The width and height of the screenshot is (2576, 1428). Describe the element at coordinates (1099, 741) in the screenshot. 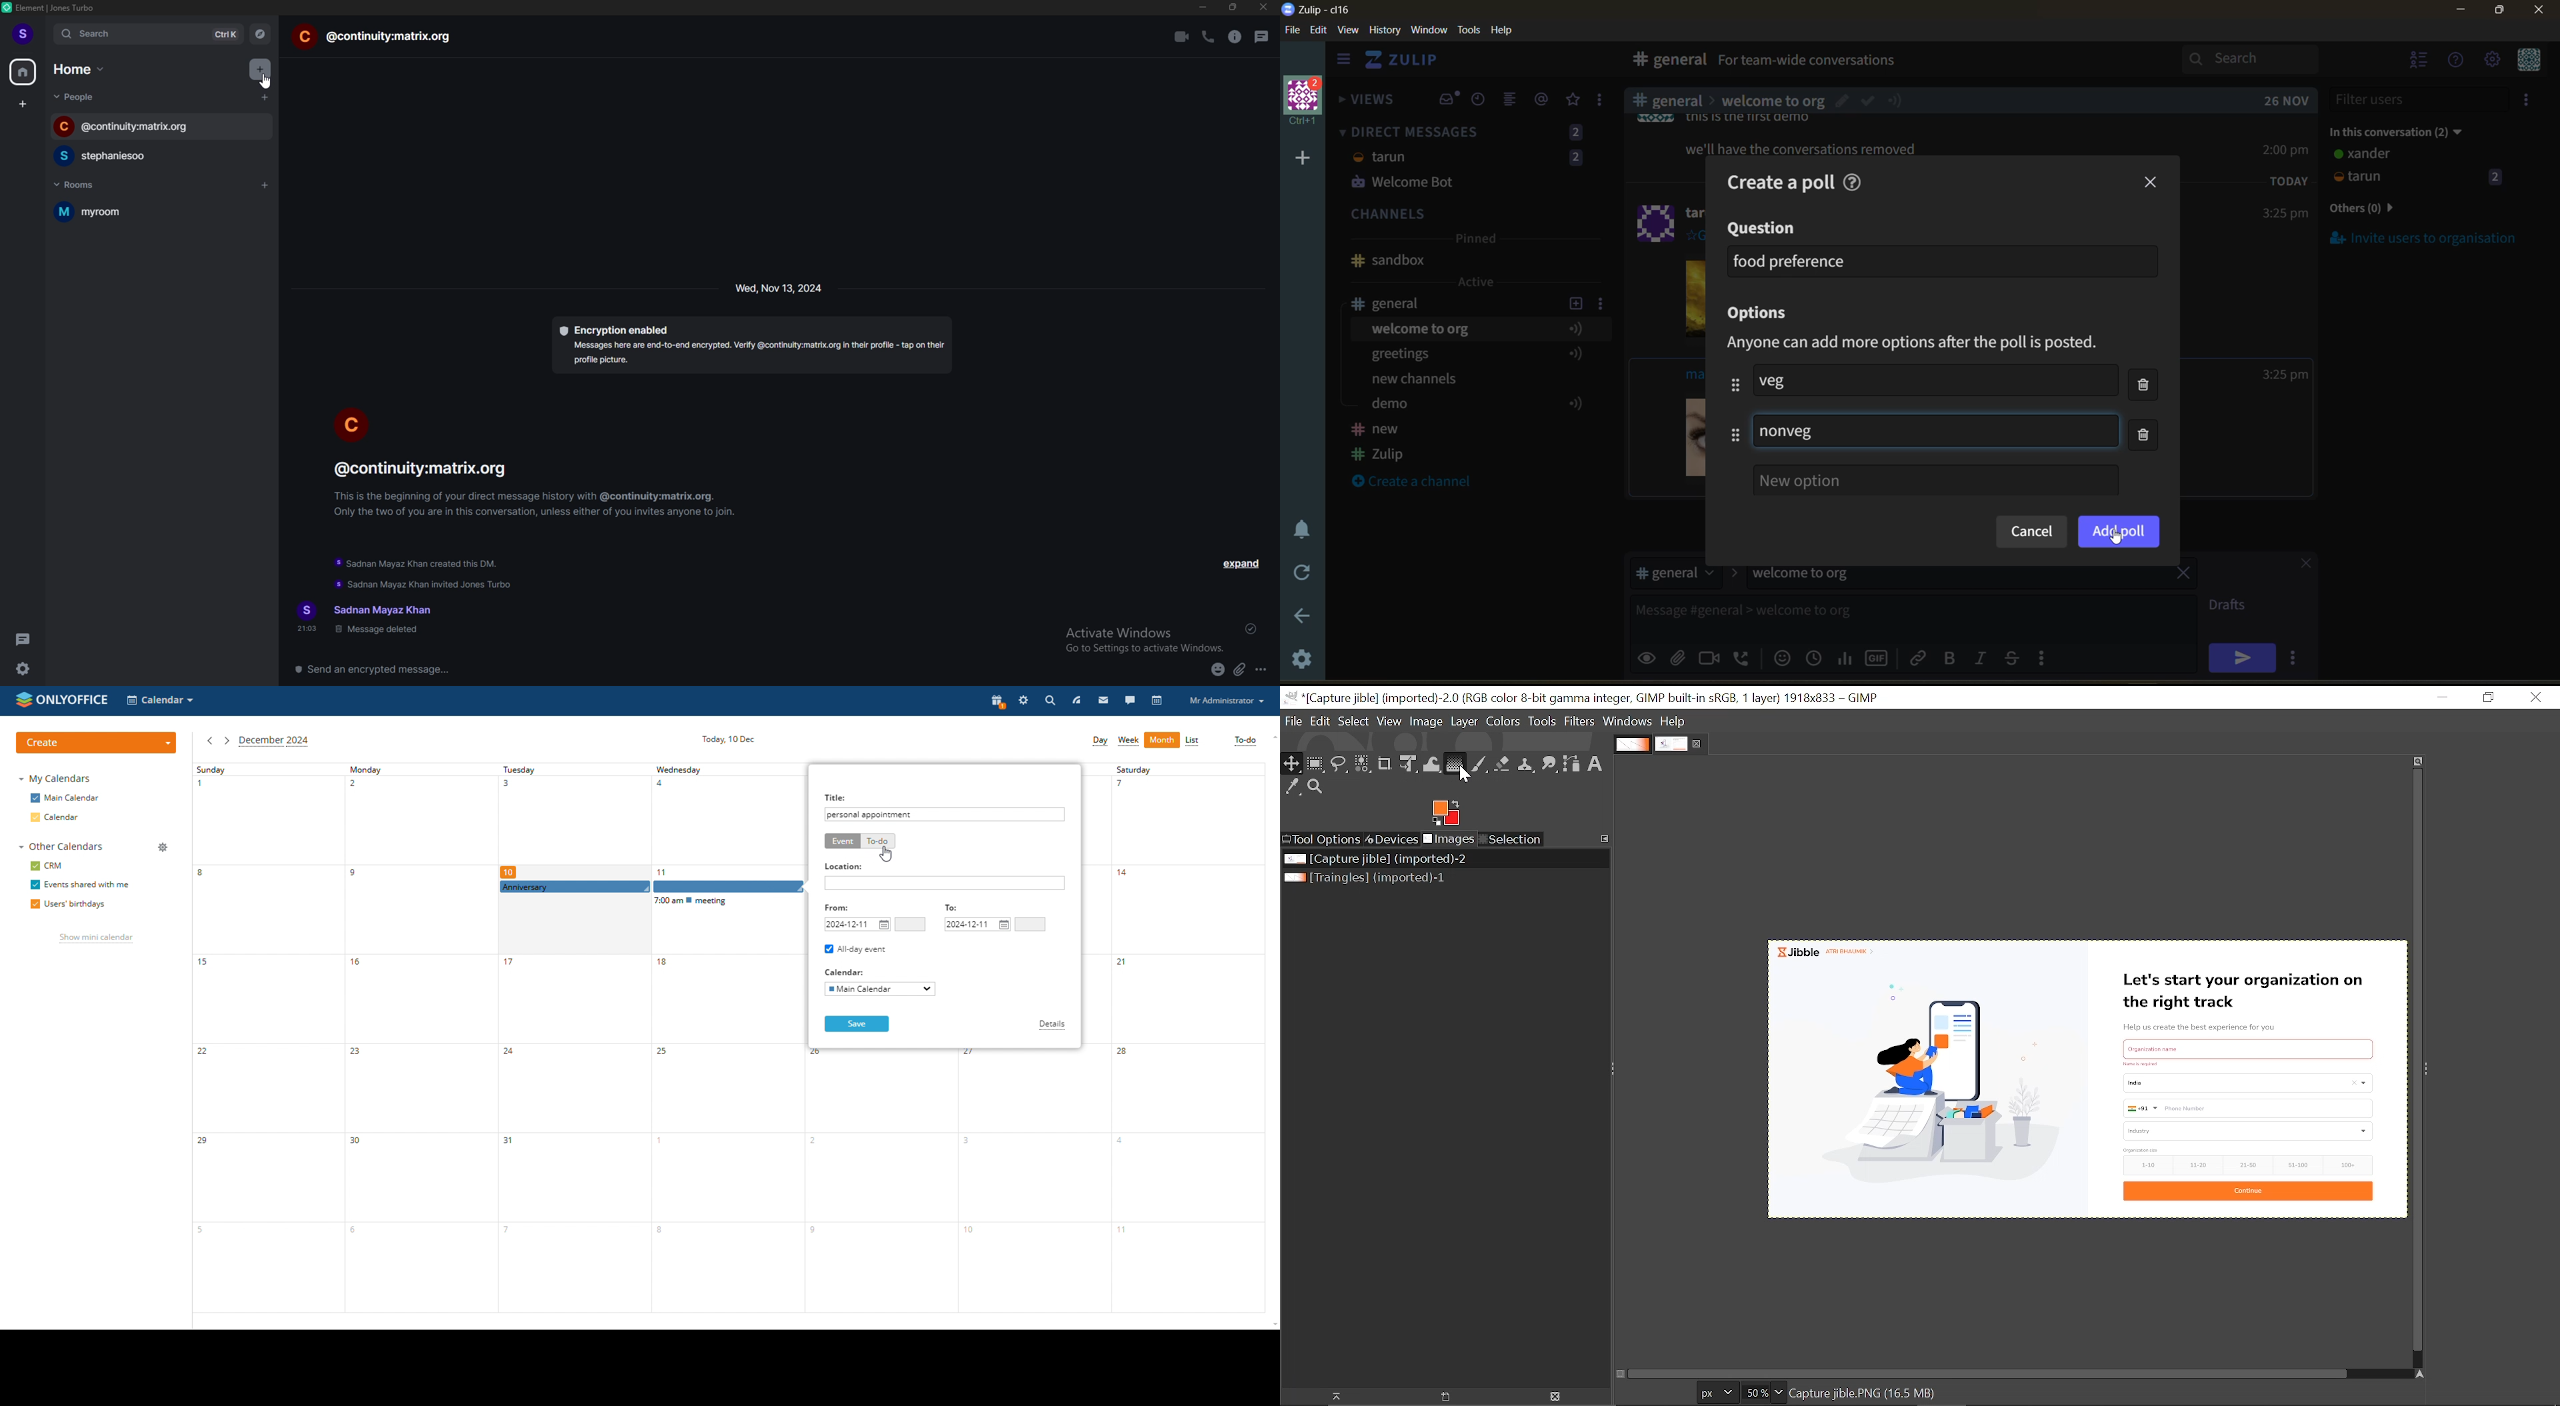

I see `day view` at that location.